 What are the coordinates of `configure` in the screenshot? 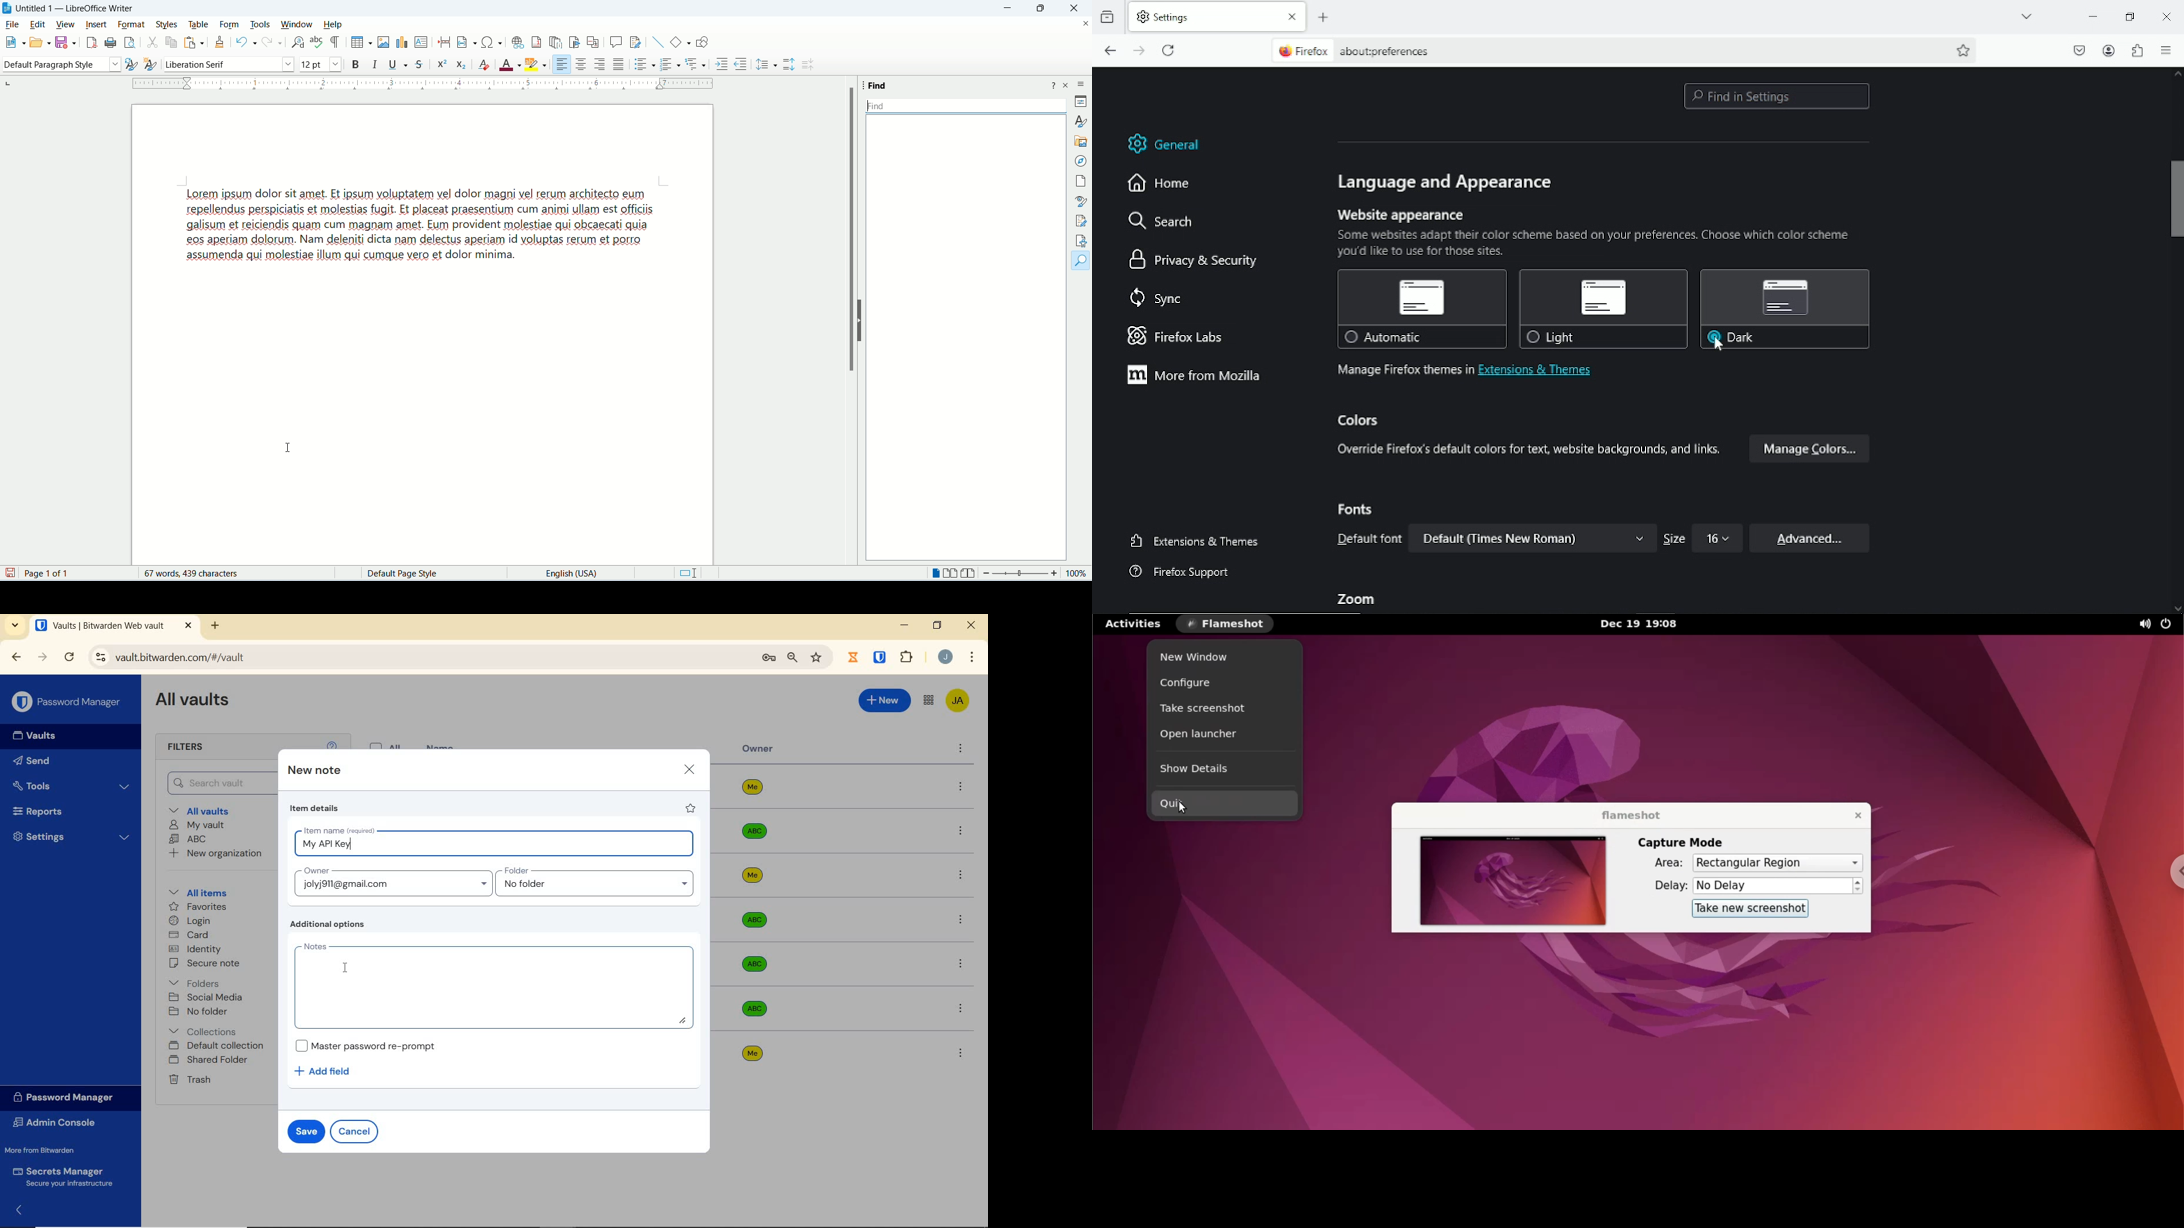 It's located at (1226, 683).